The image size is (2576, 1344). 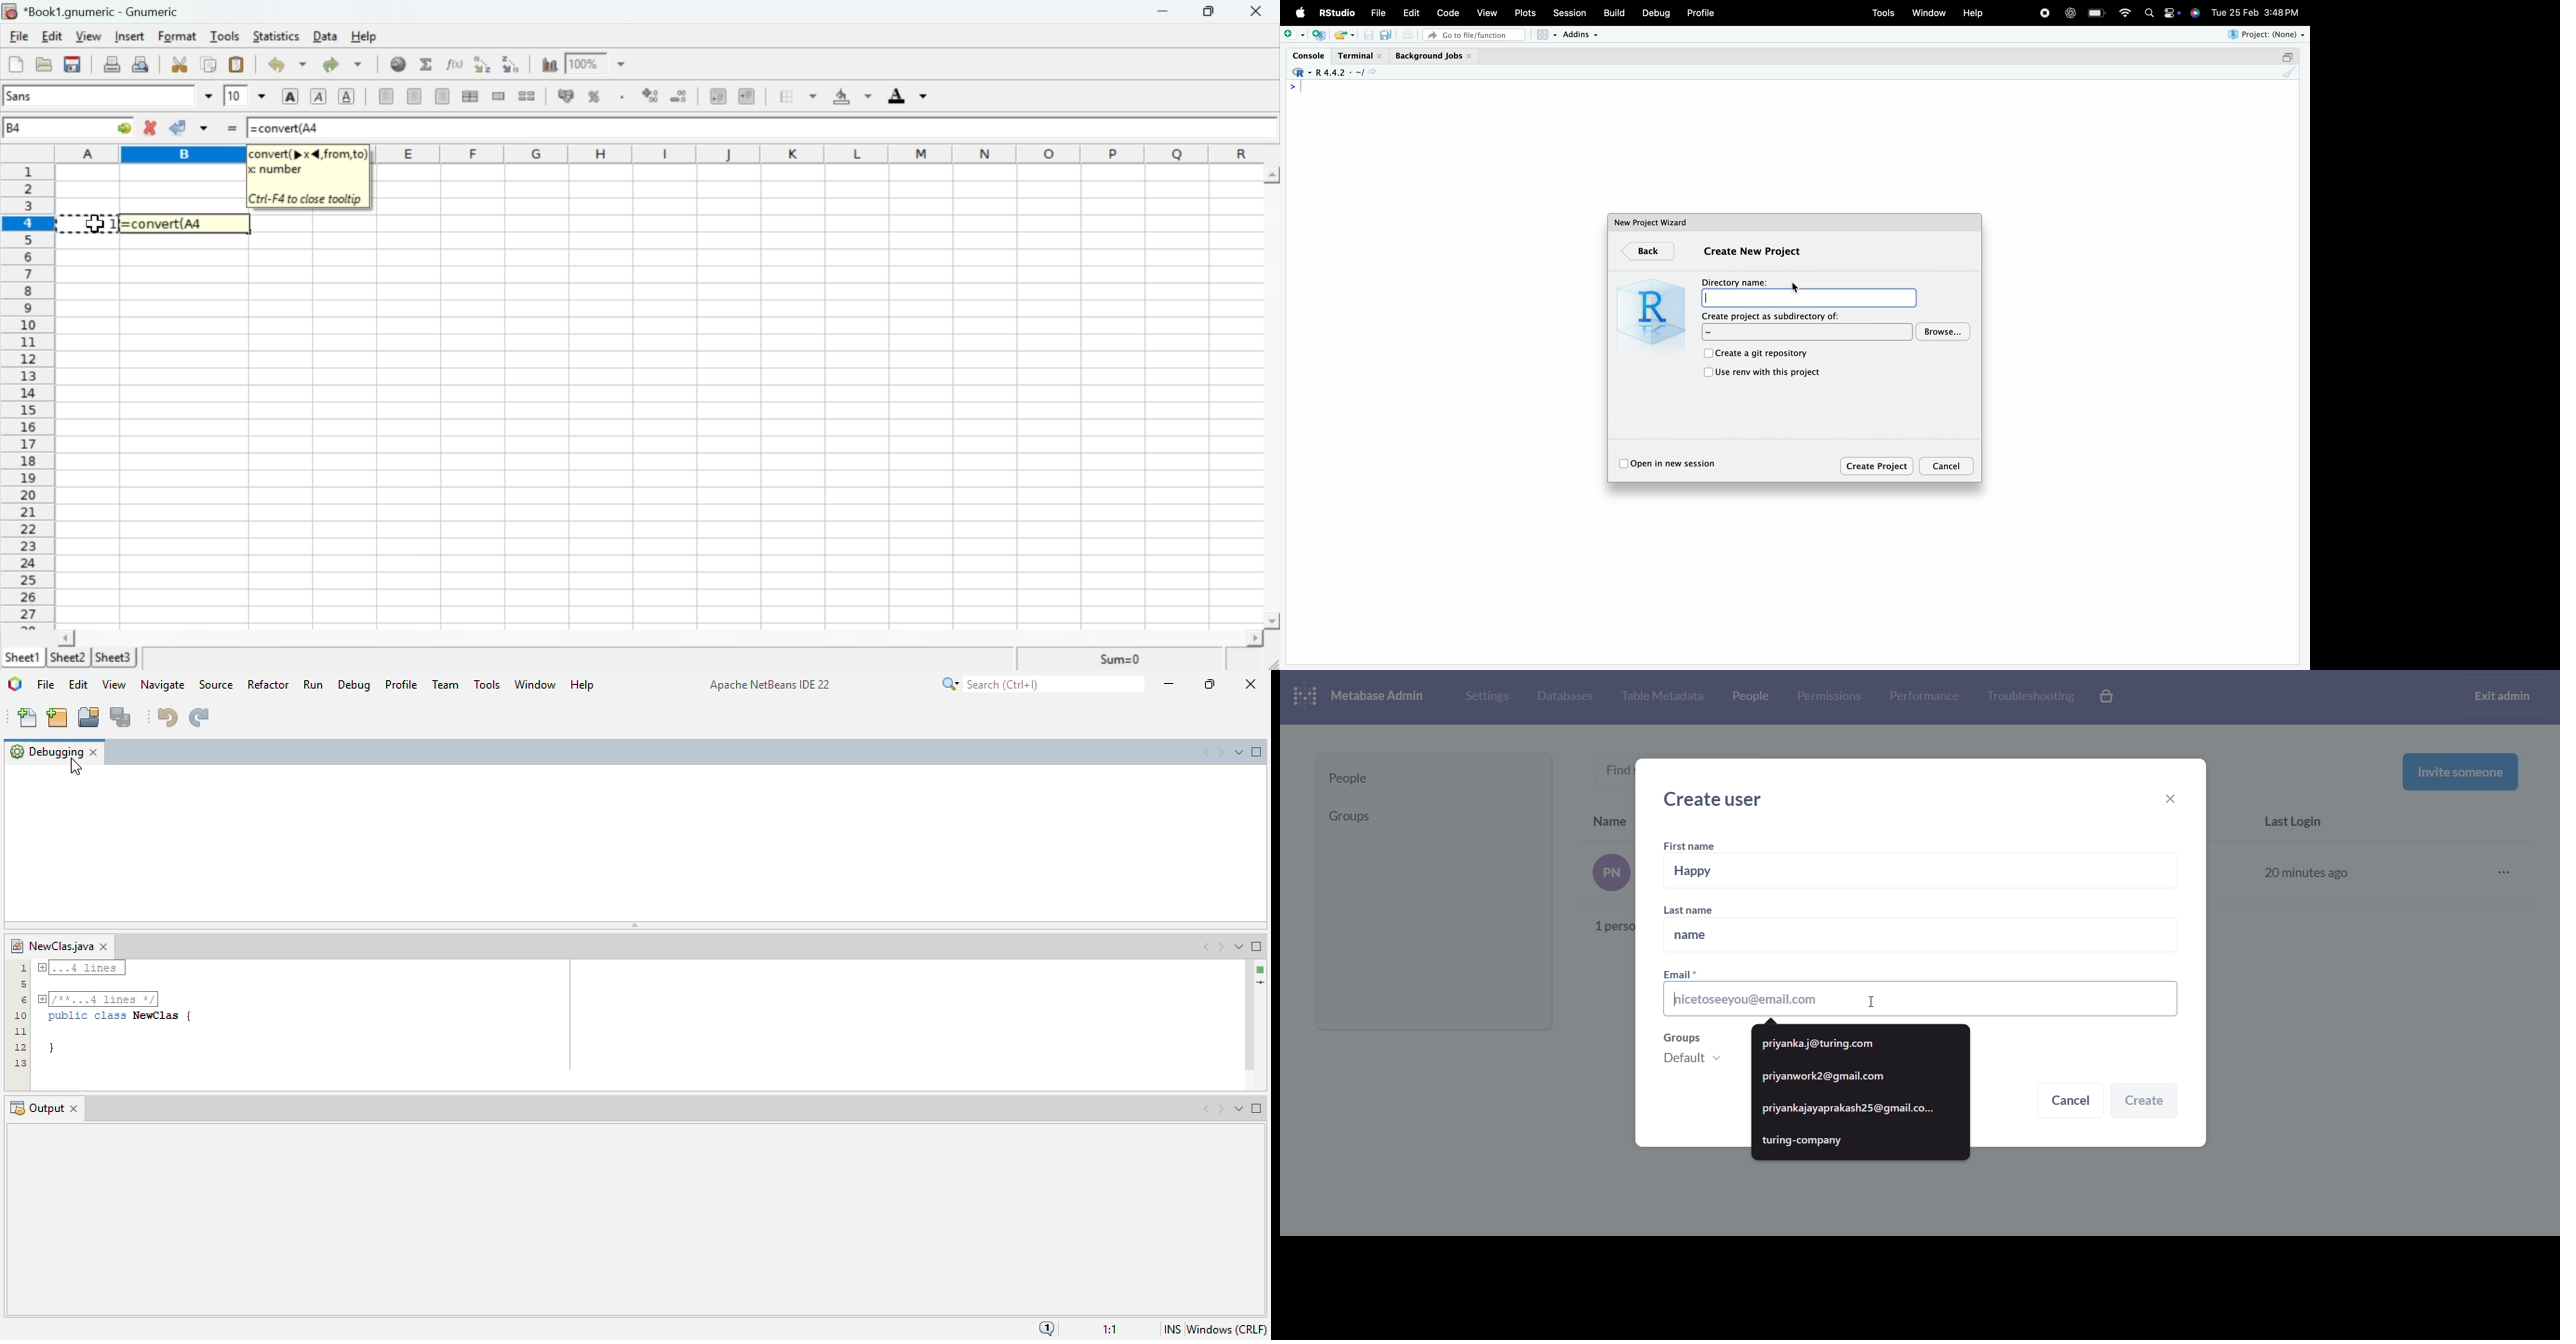 What do you see at coordinates (350, 97) in the screenshot?
I see `Underline` at bounding box center [350, 97].